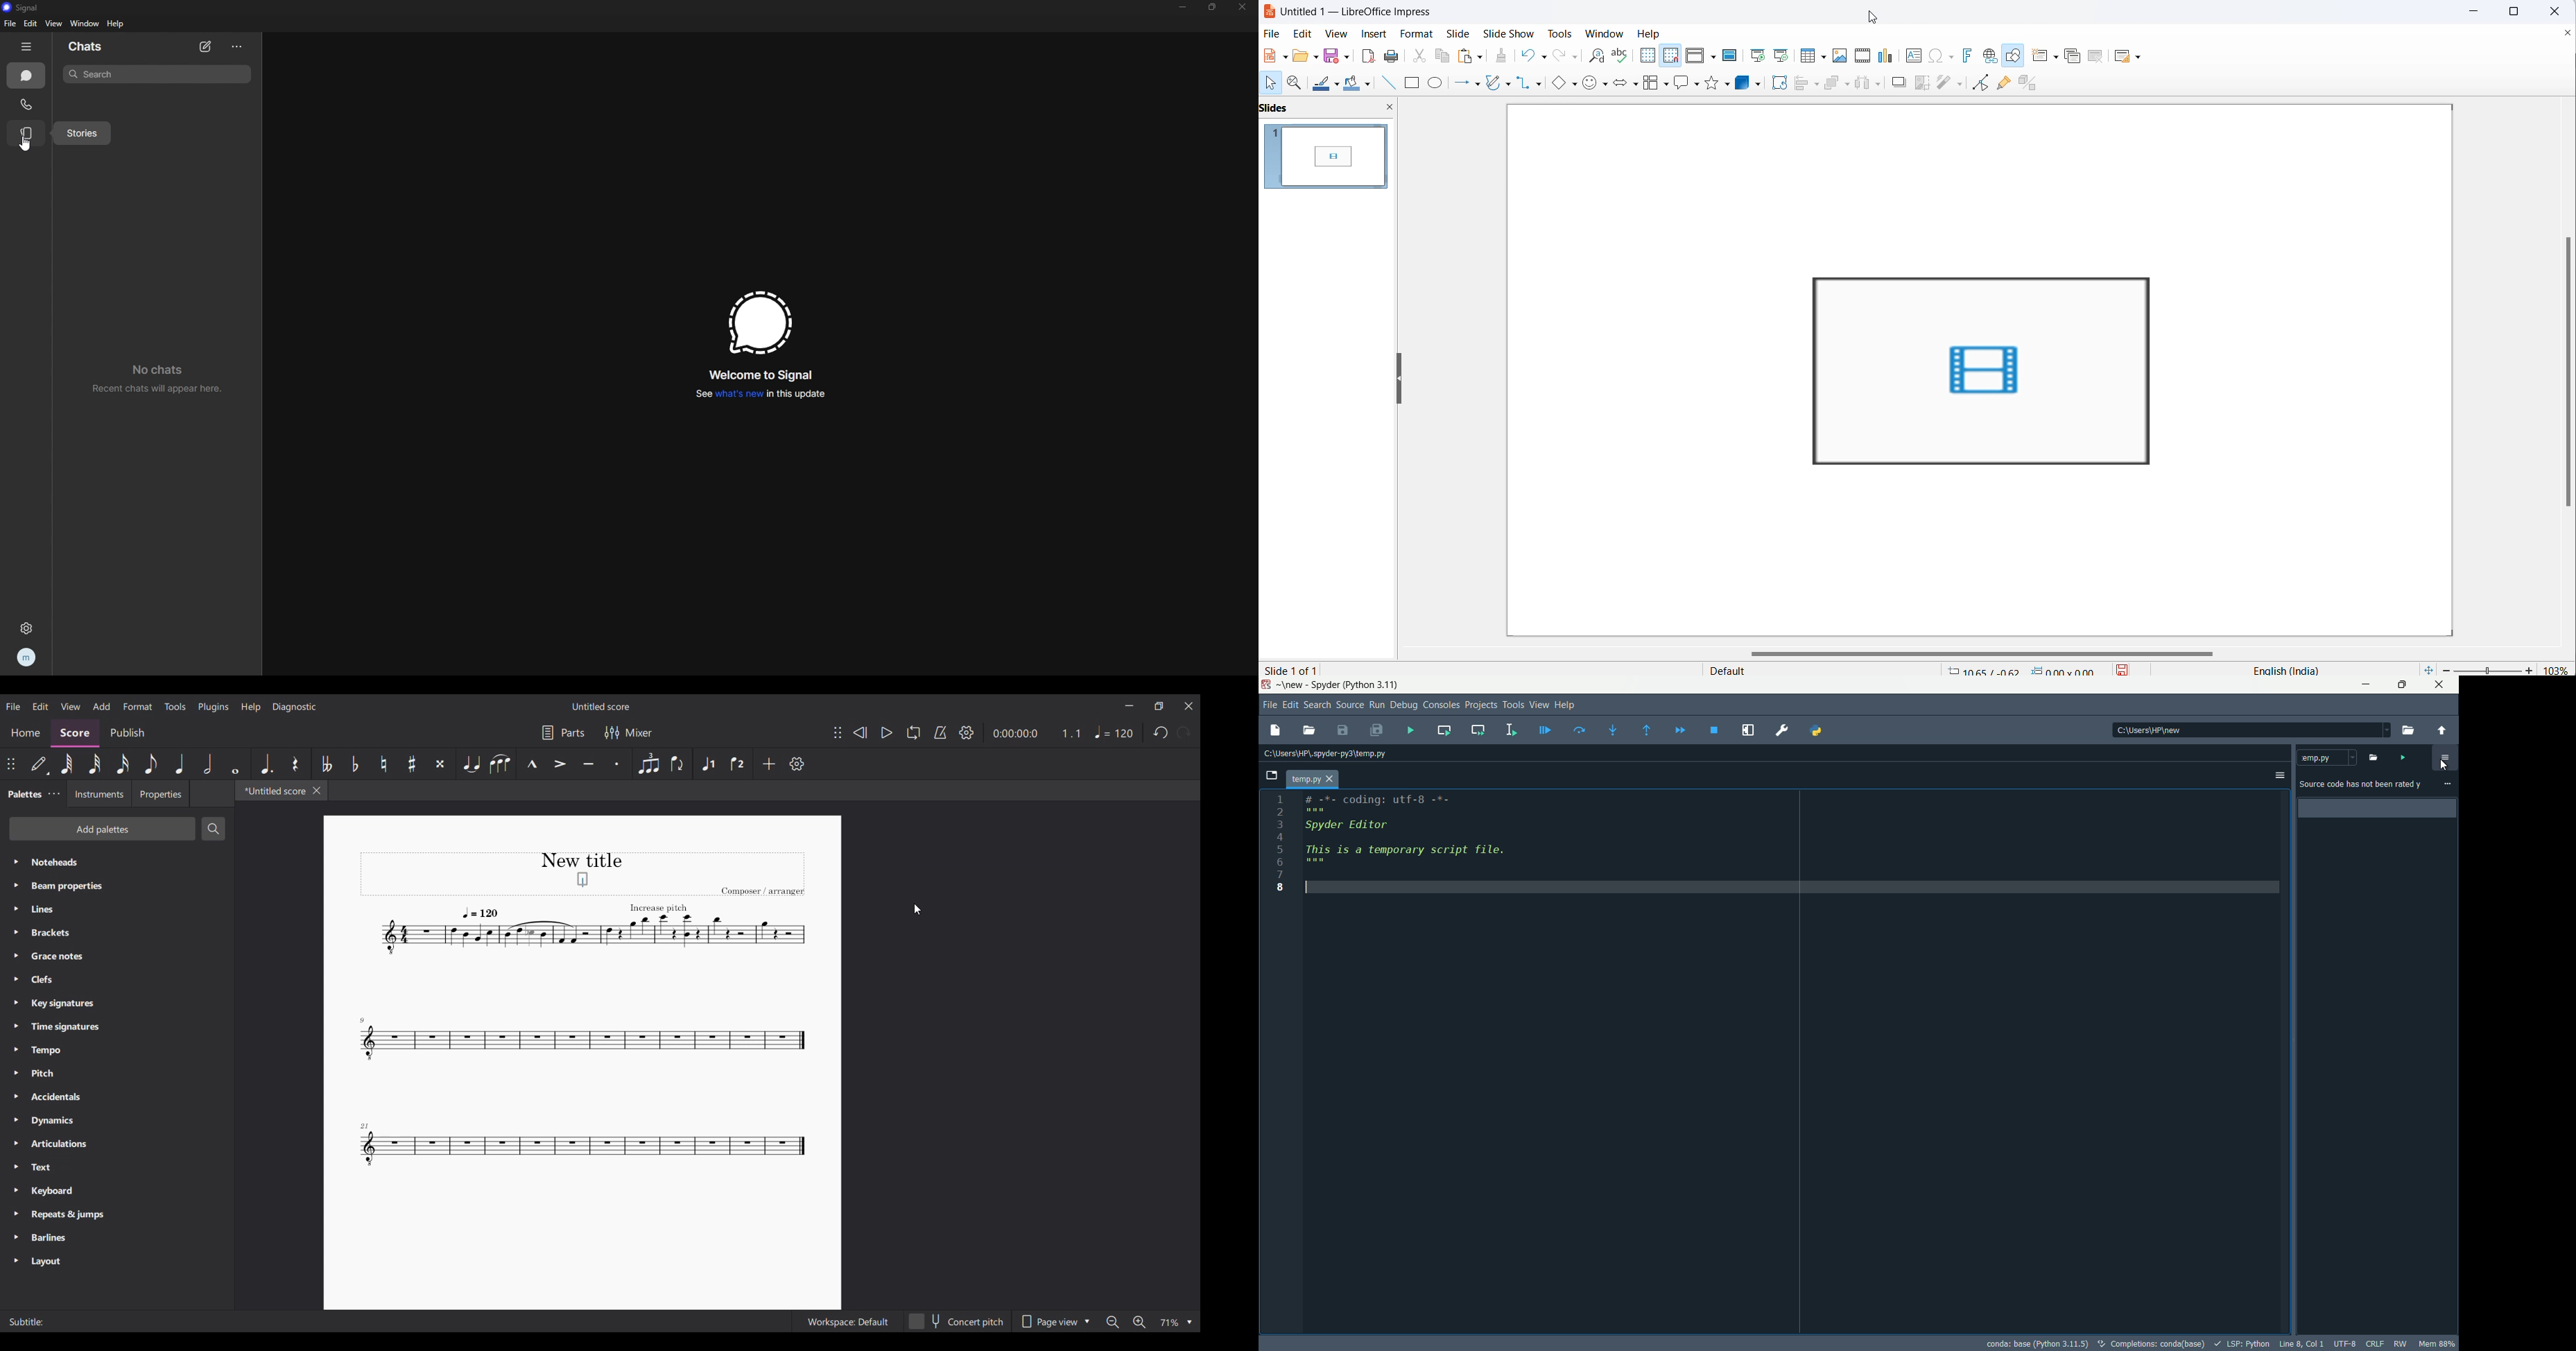 This screenshot has width=2576, height=1372. I want to click on insert chart, so click(1887, 55).